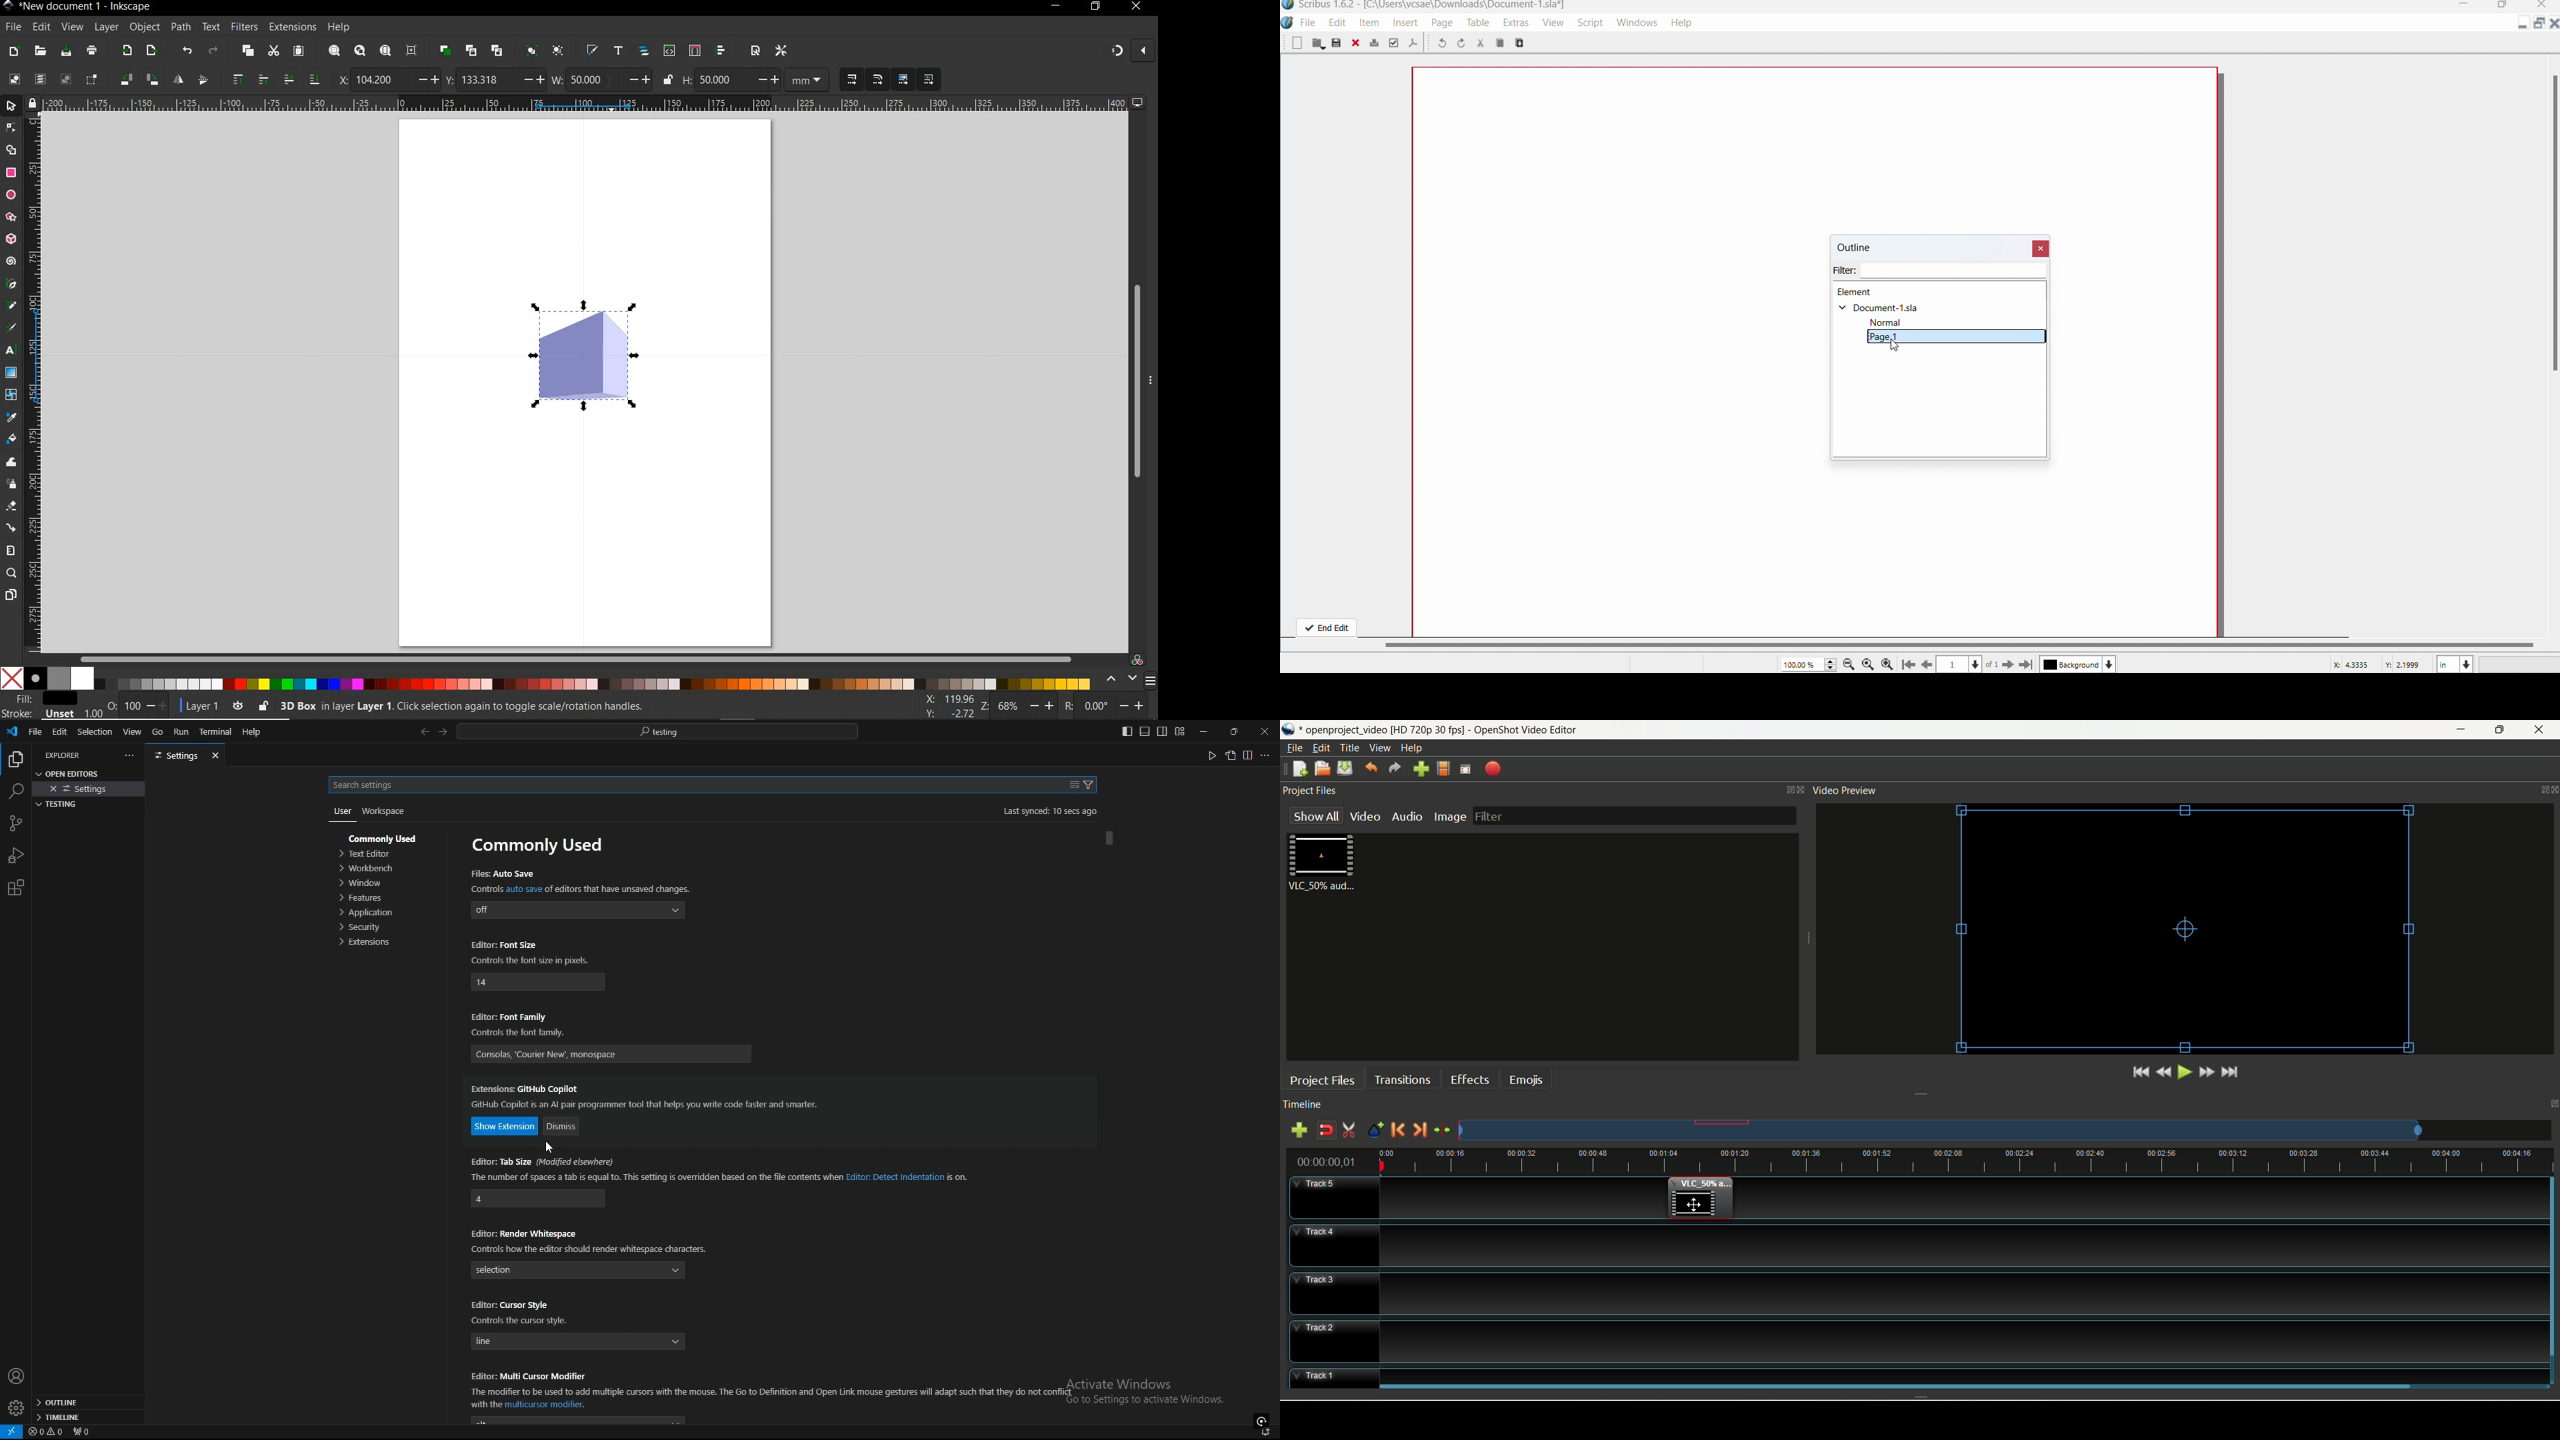  I want to click on openproject_video [HD 720p 30 fps] - OpenShot Video Editor, so click(1460, 729).